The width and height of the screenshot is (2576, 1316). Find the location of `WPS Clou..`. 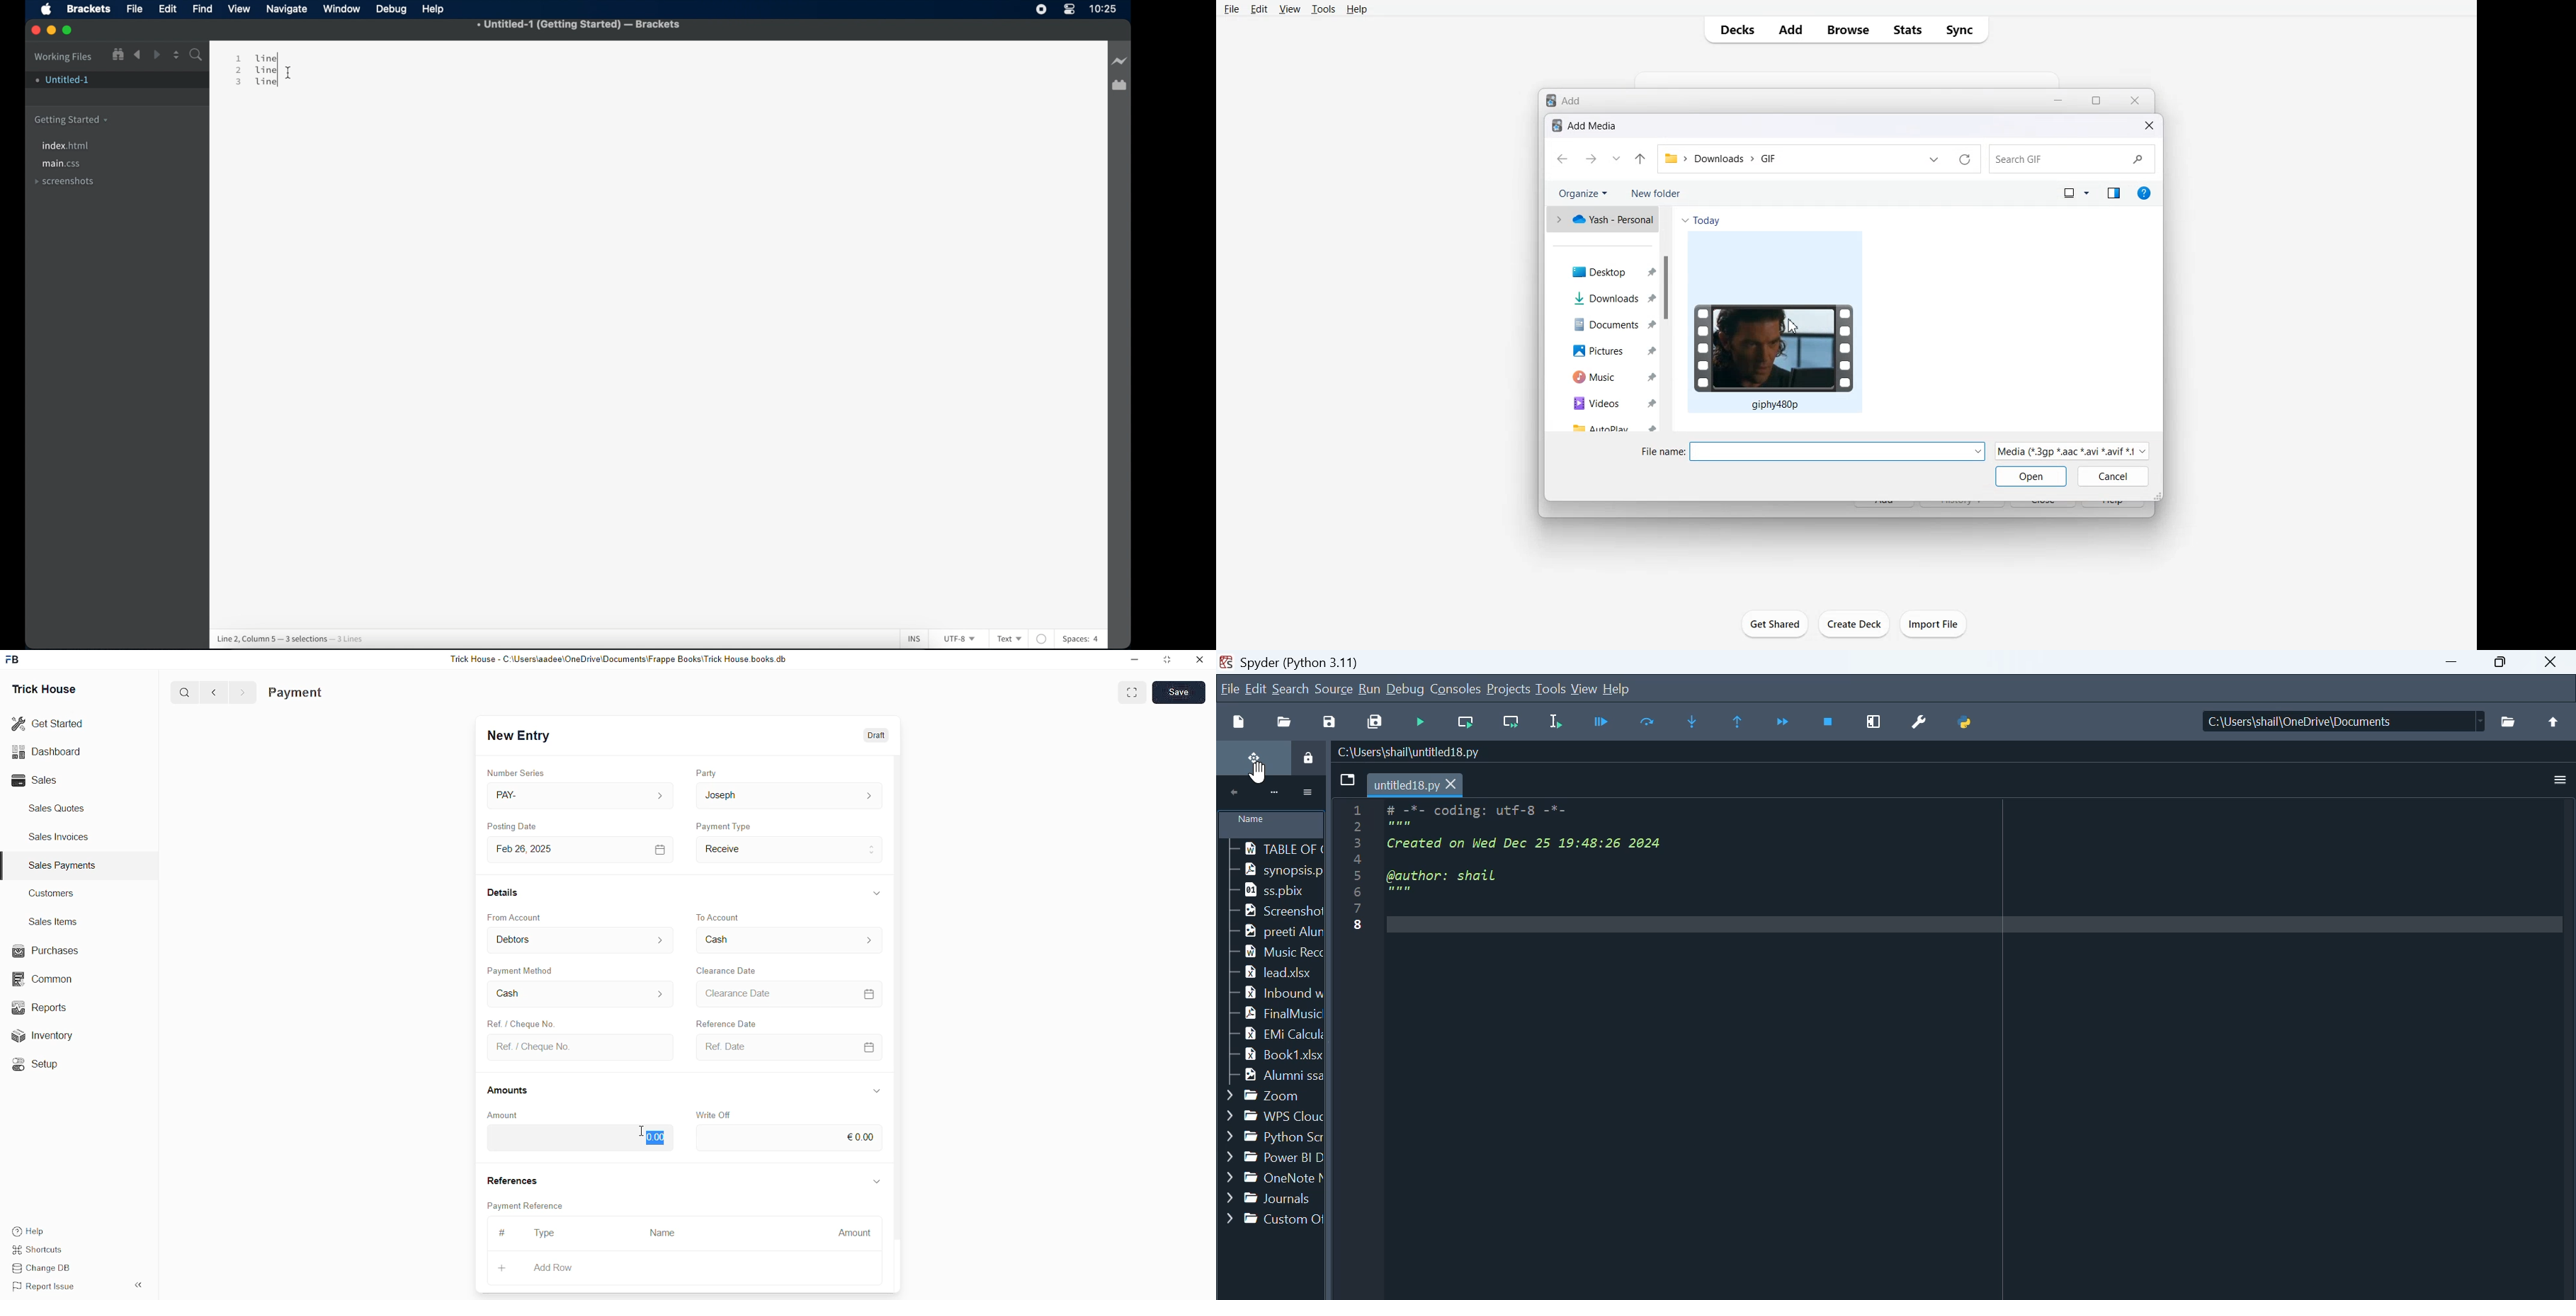

WPS Clou.. is located at coordinates (1271, 1116).